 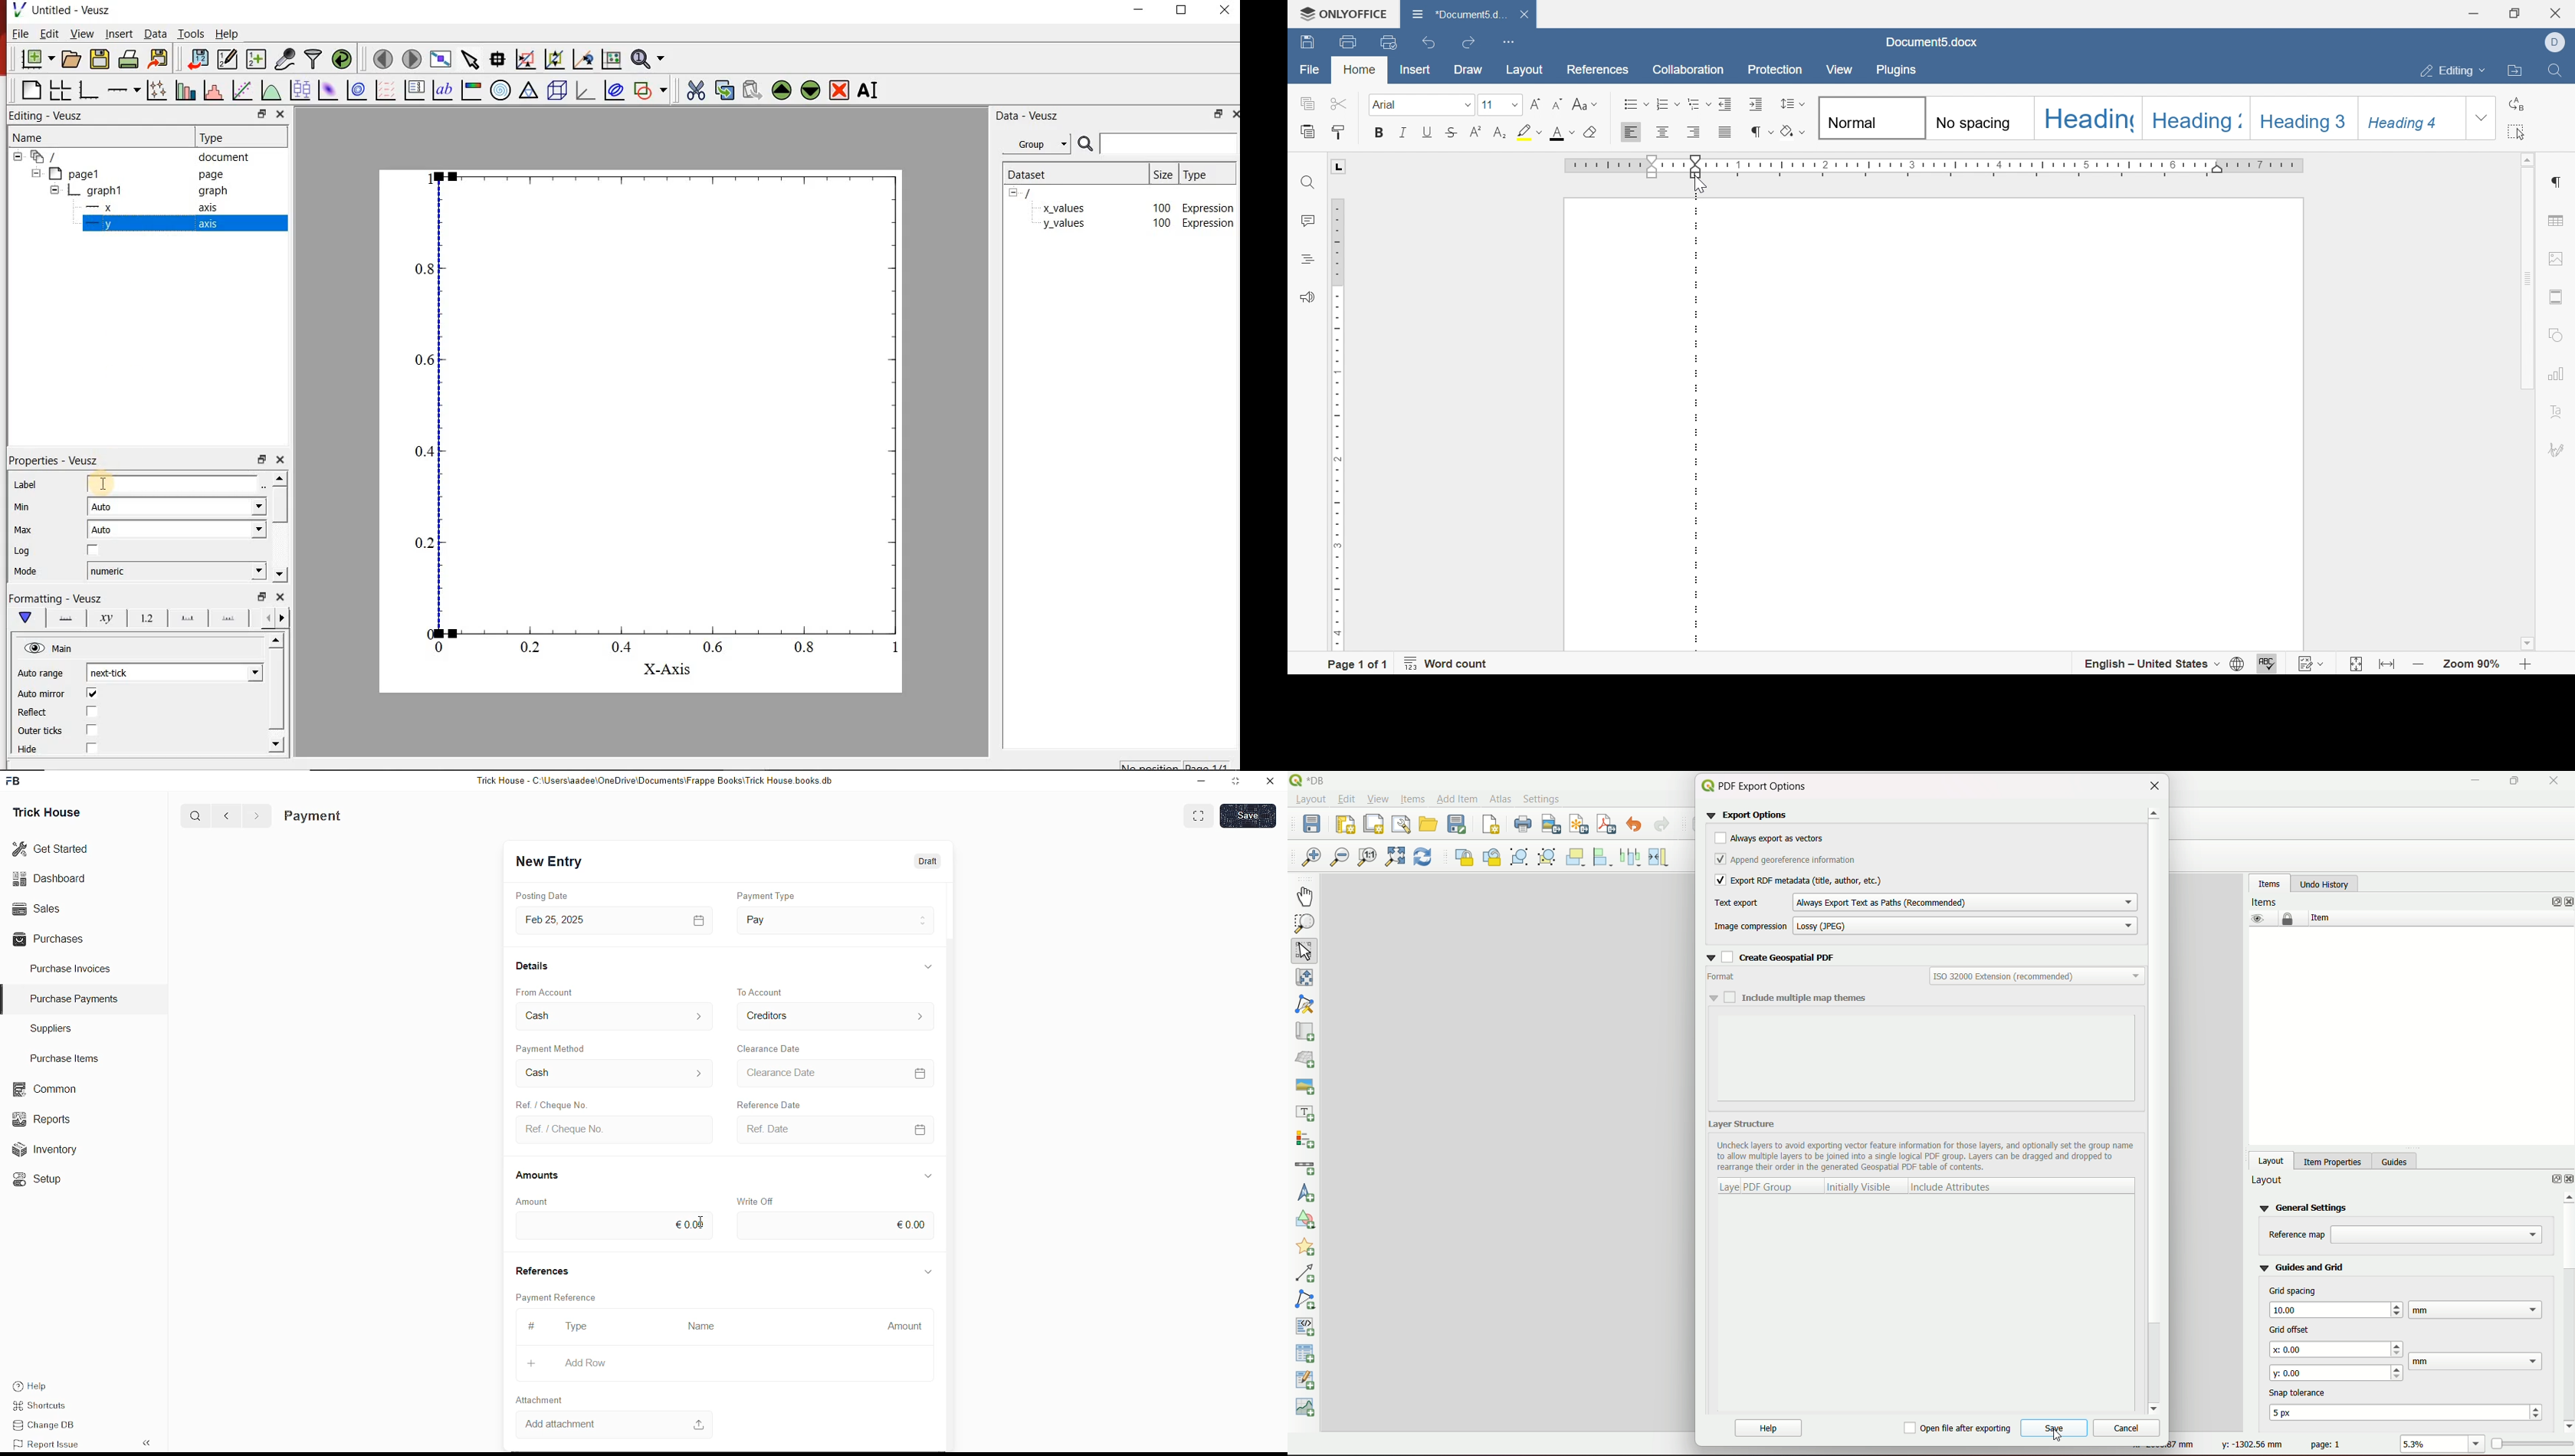 What do you see at coordinates (1462, 856) in the screenshot?
I see `lock selected item` at bounding box center [1462, 856].